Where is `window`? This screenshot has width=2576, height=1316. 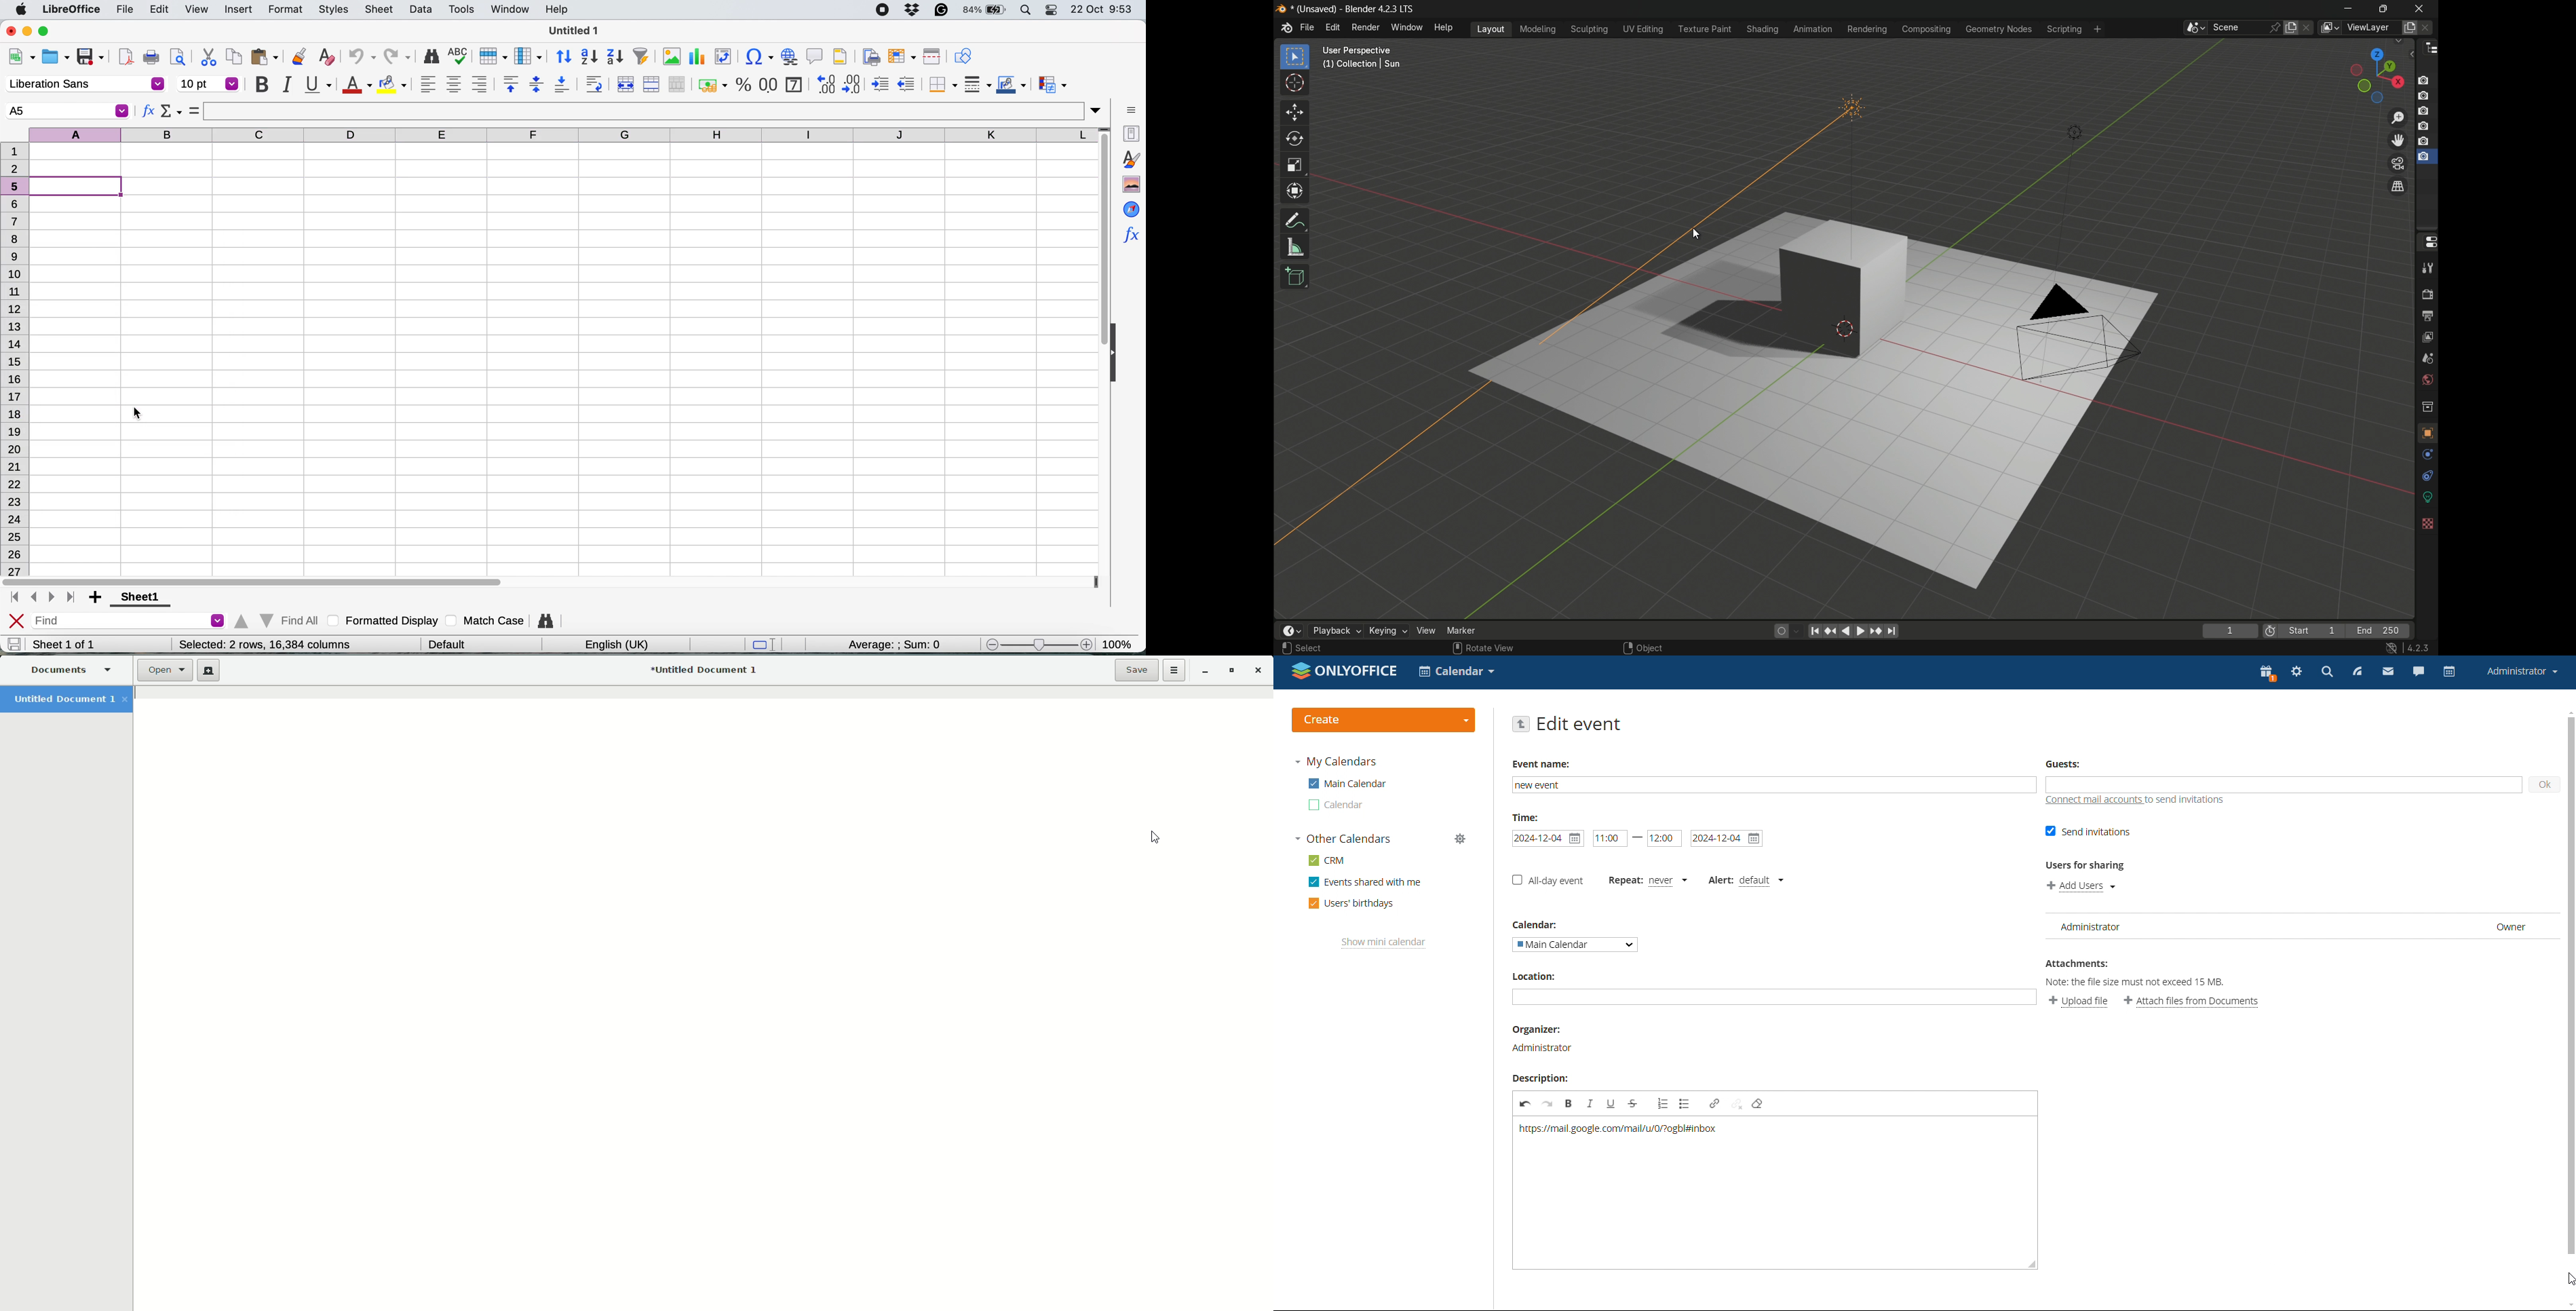 window is located at coordinates (510, 10).